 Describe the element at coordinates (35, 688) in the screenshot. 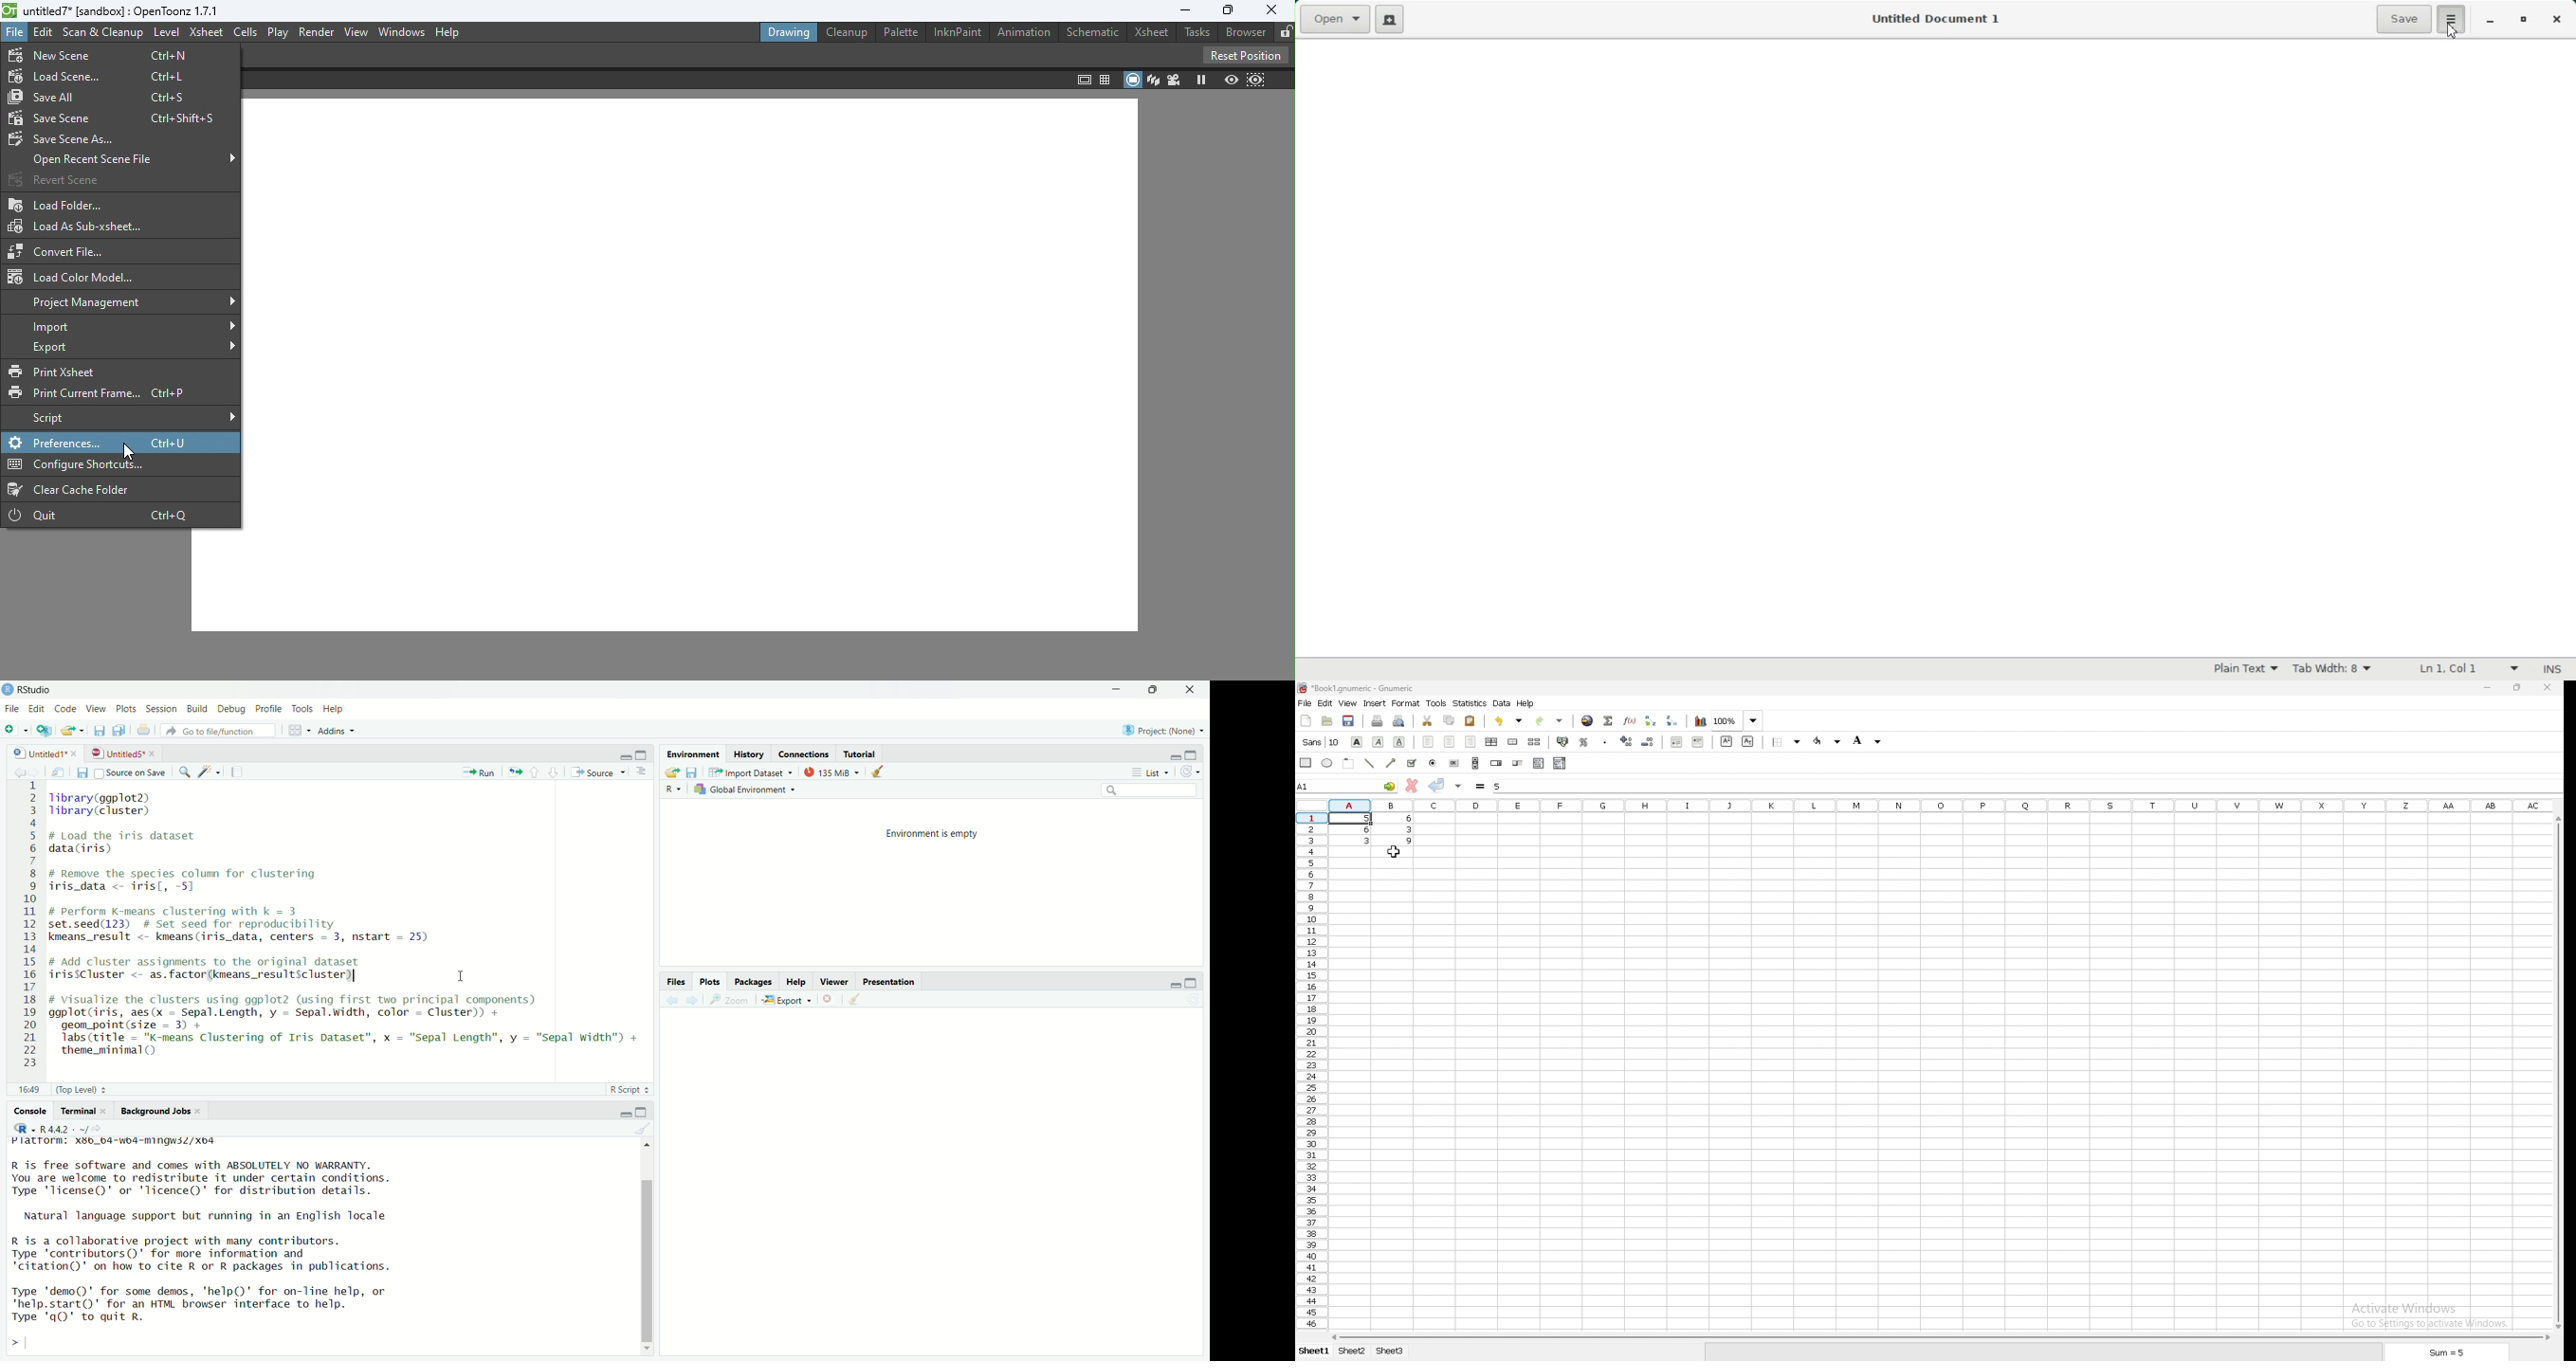

I see `RStudio` at that location.